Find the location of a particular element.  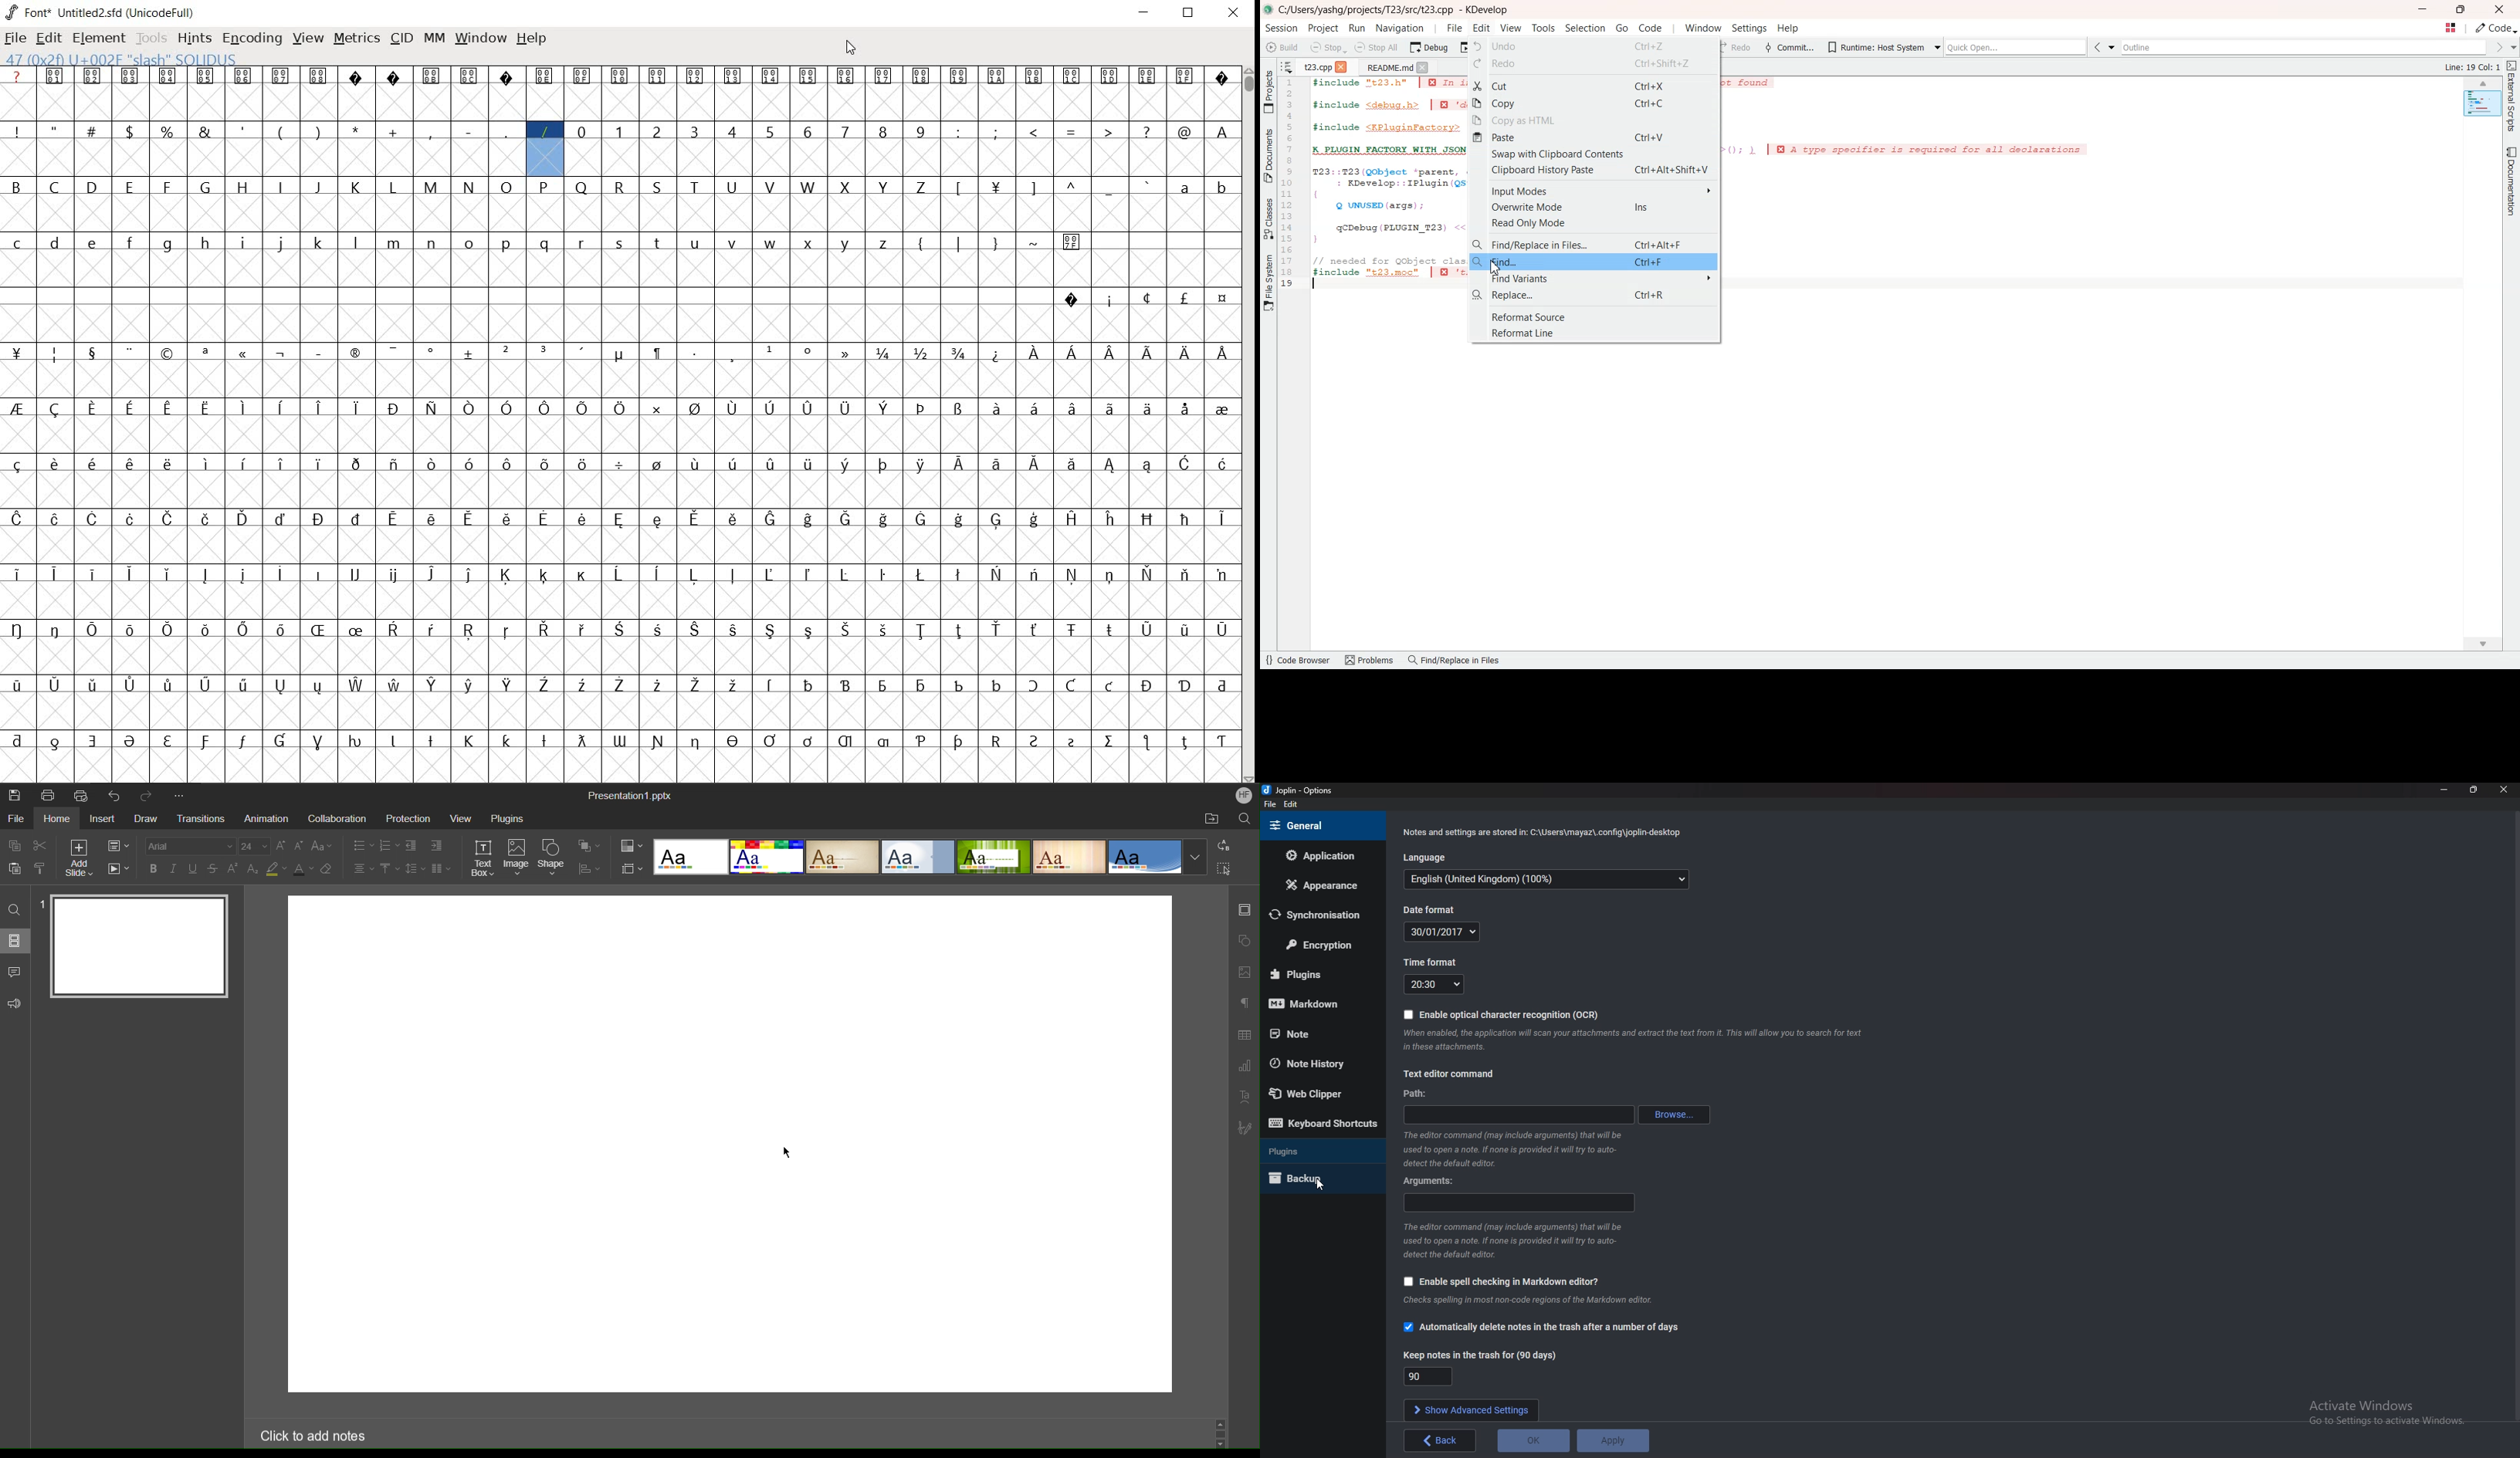

glyph is located at coordinates (508, 351).